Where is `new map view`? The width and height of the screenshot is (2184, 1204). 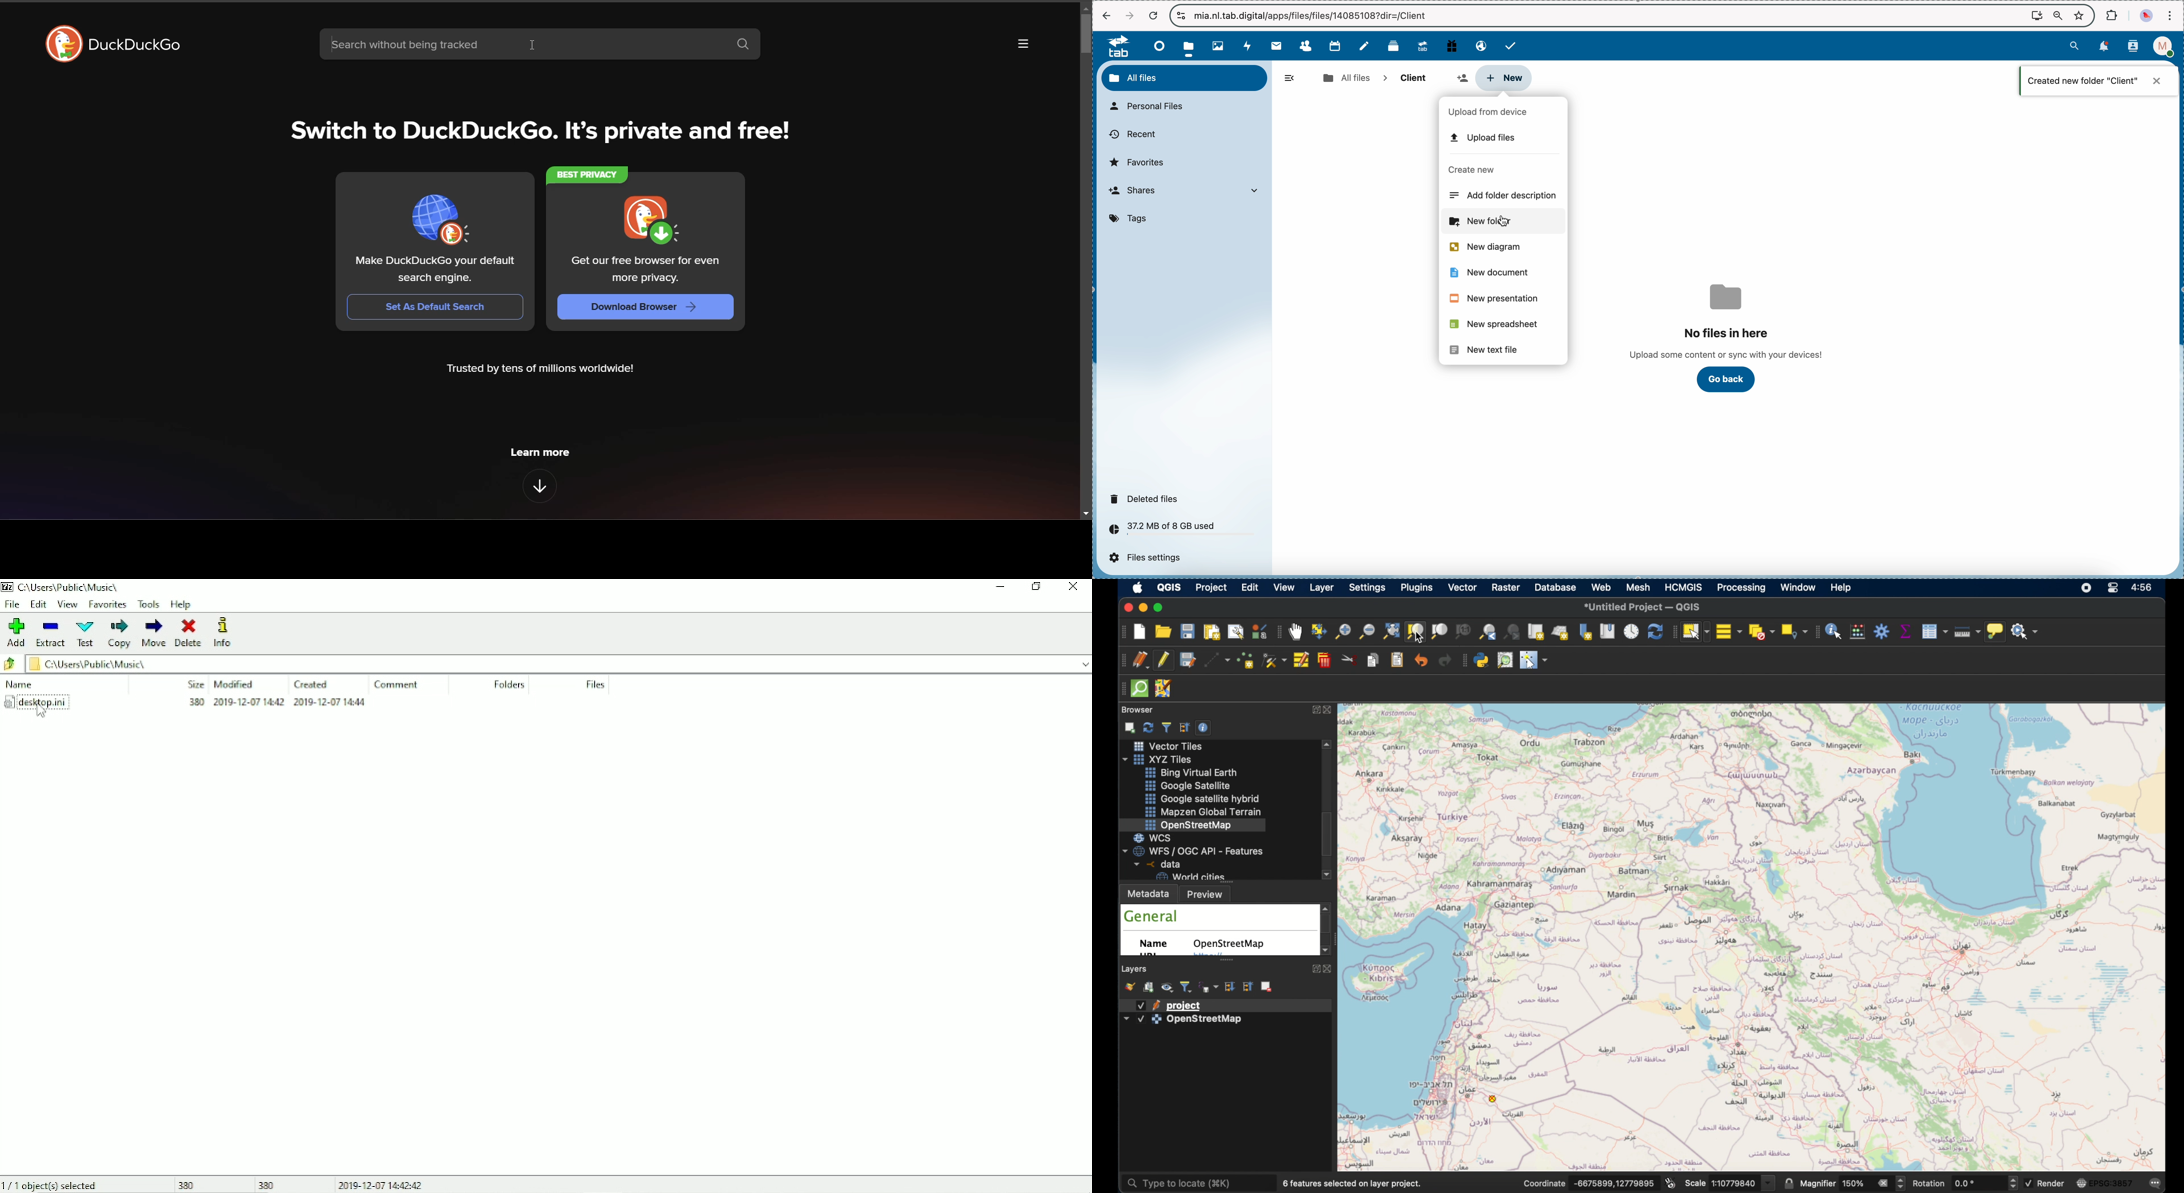
new map view is located at coordinates (1537, 632).